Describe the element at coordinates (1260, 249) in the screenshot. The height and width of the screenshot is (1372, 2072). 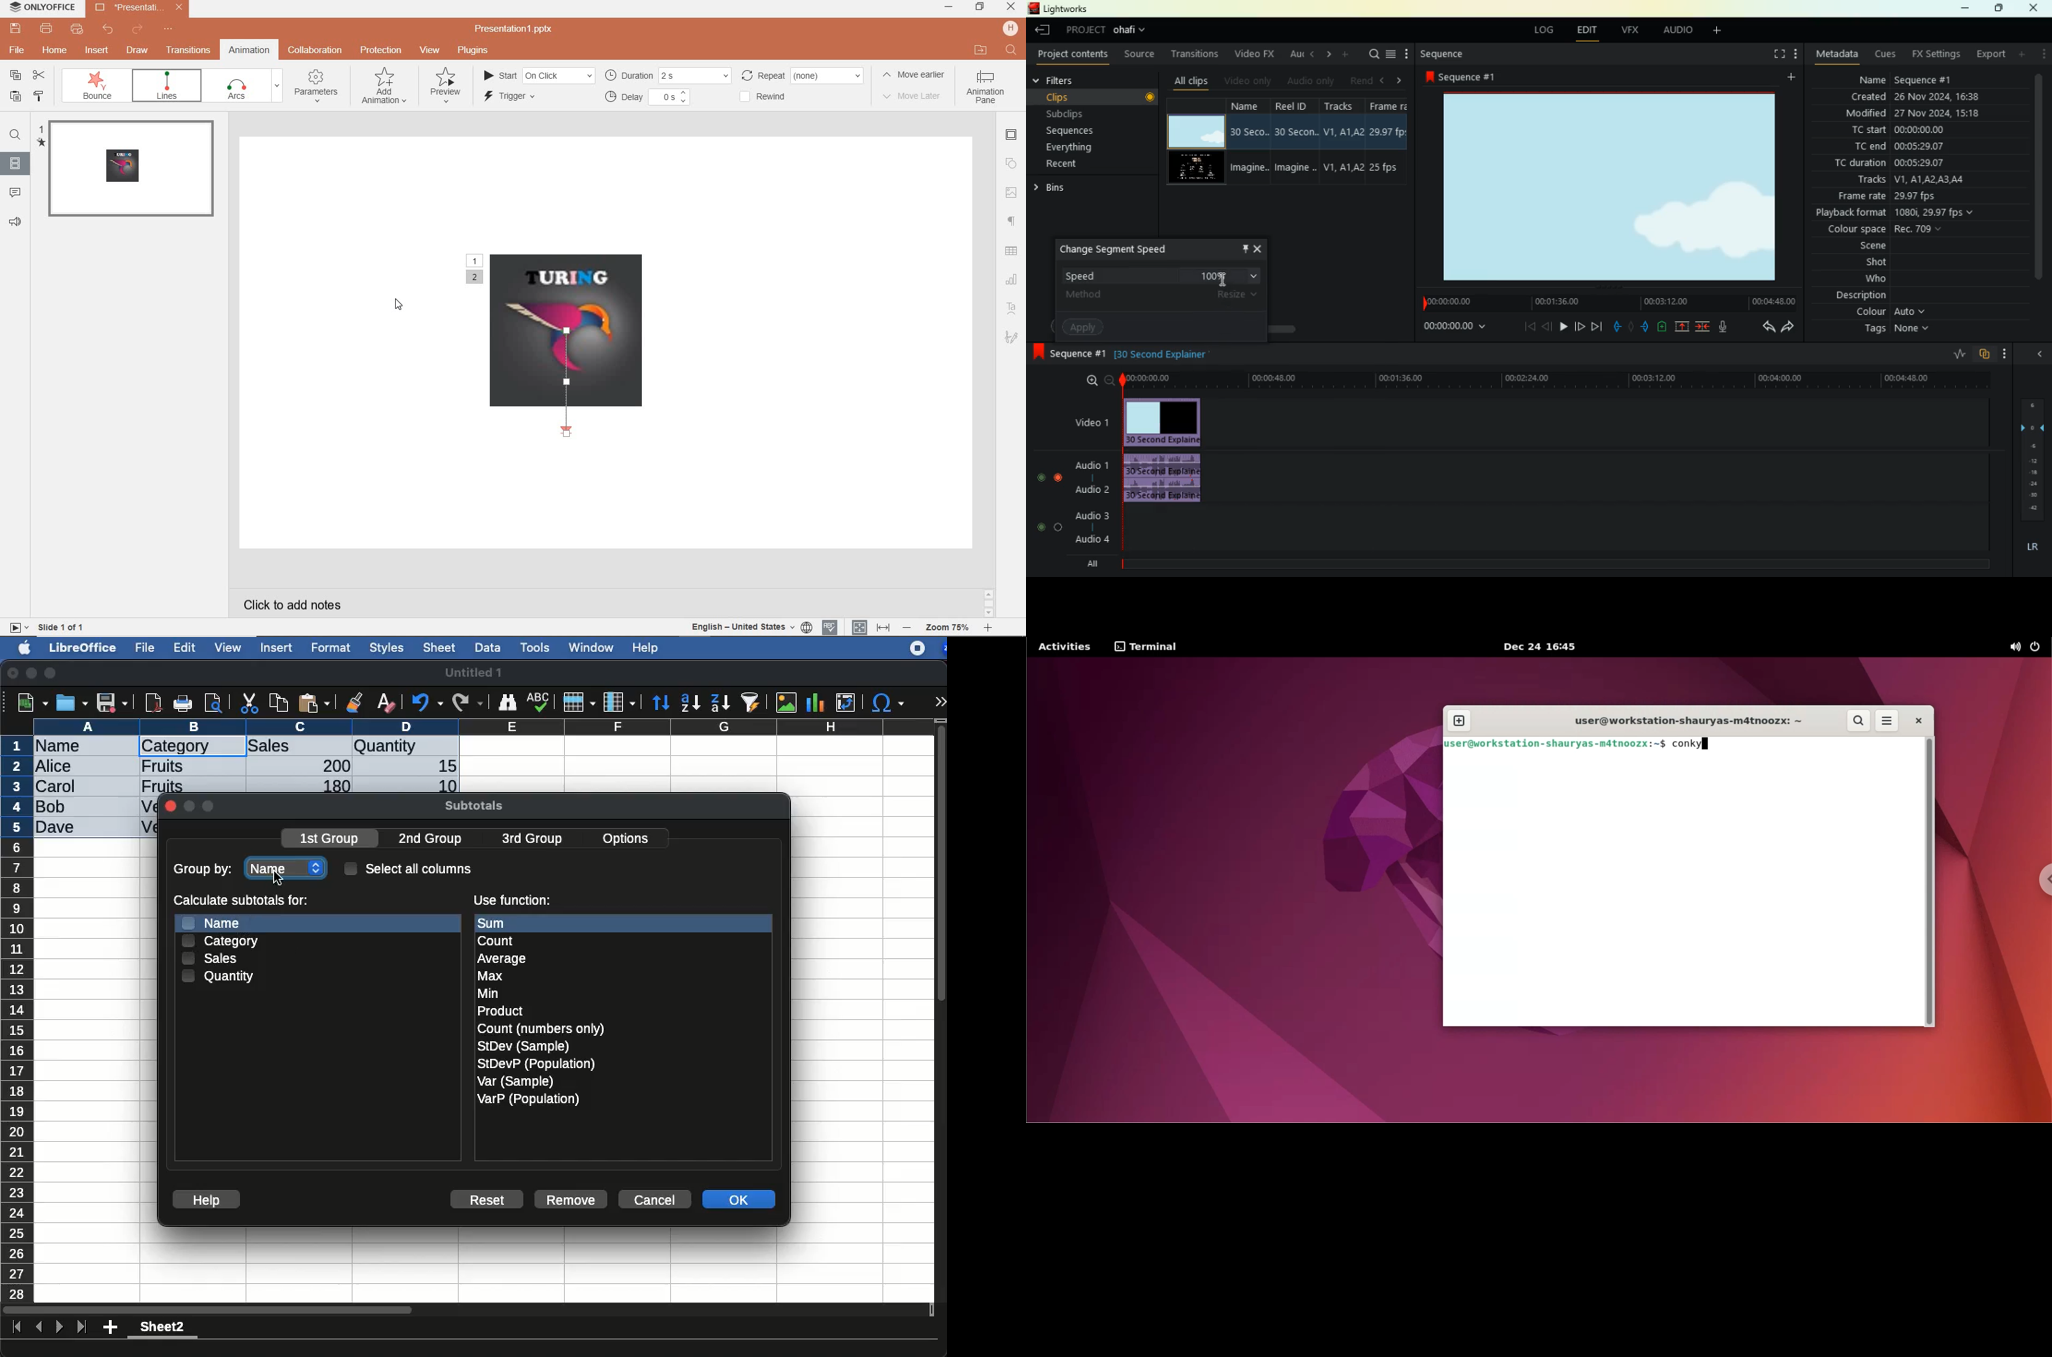
I see `close` at that location.